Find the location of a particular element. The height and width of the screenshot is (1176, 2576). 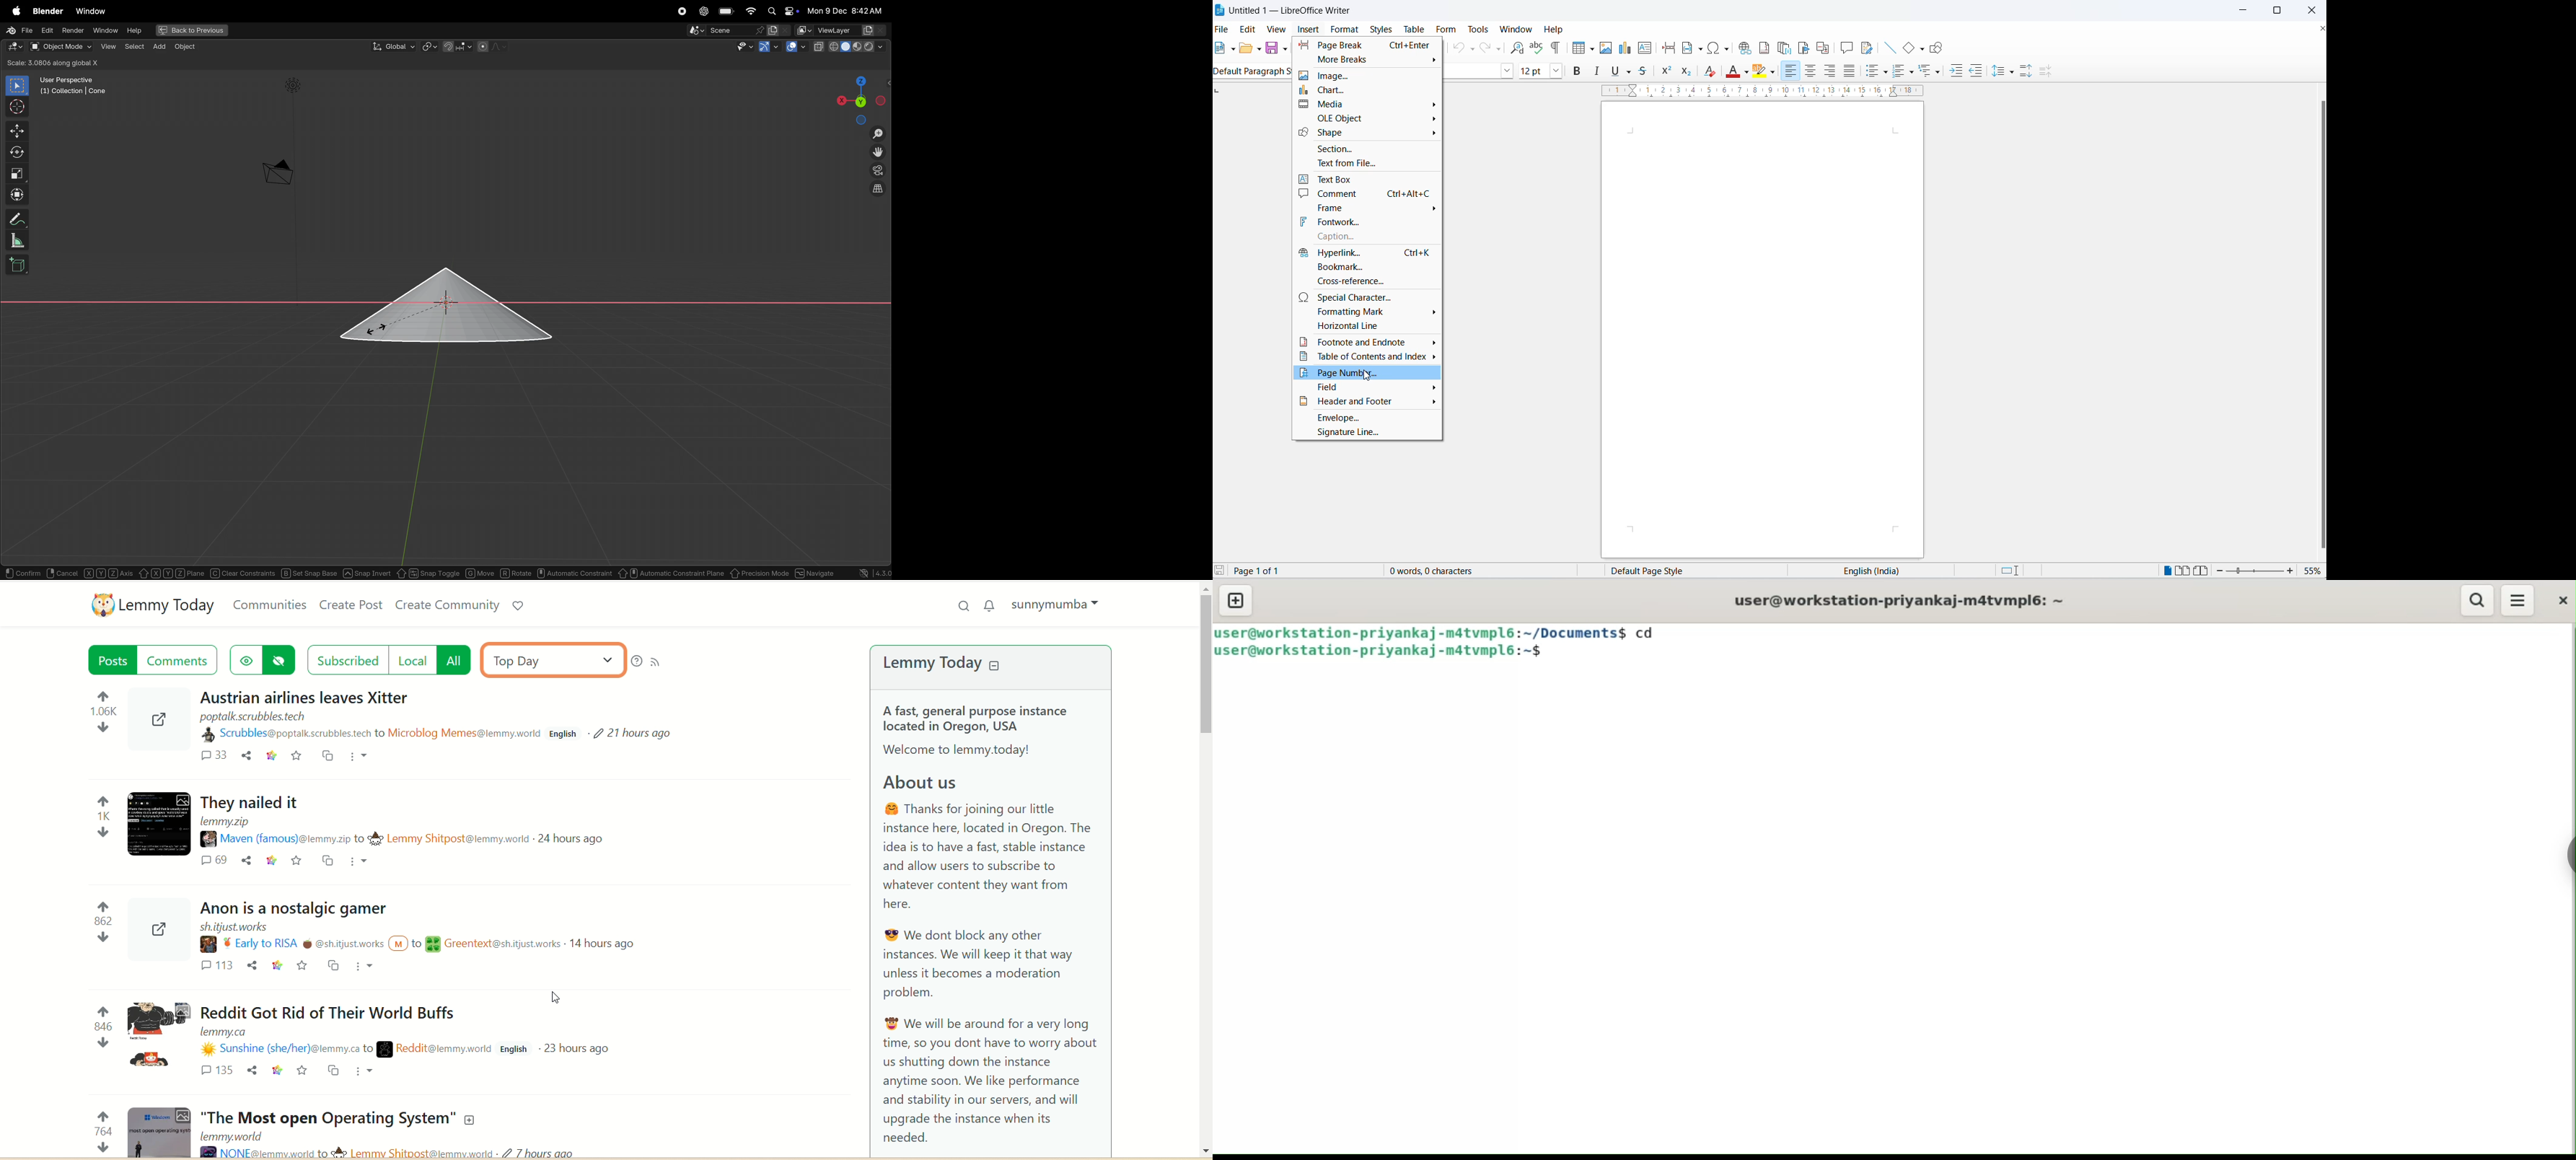

basic shapes is located at coordinates (1906, 48).